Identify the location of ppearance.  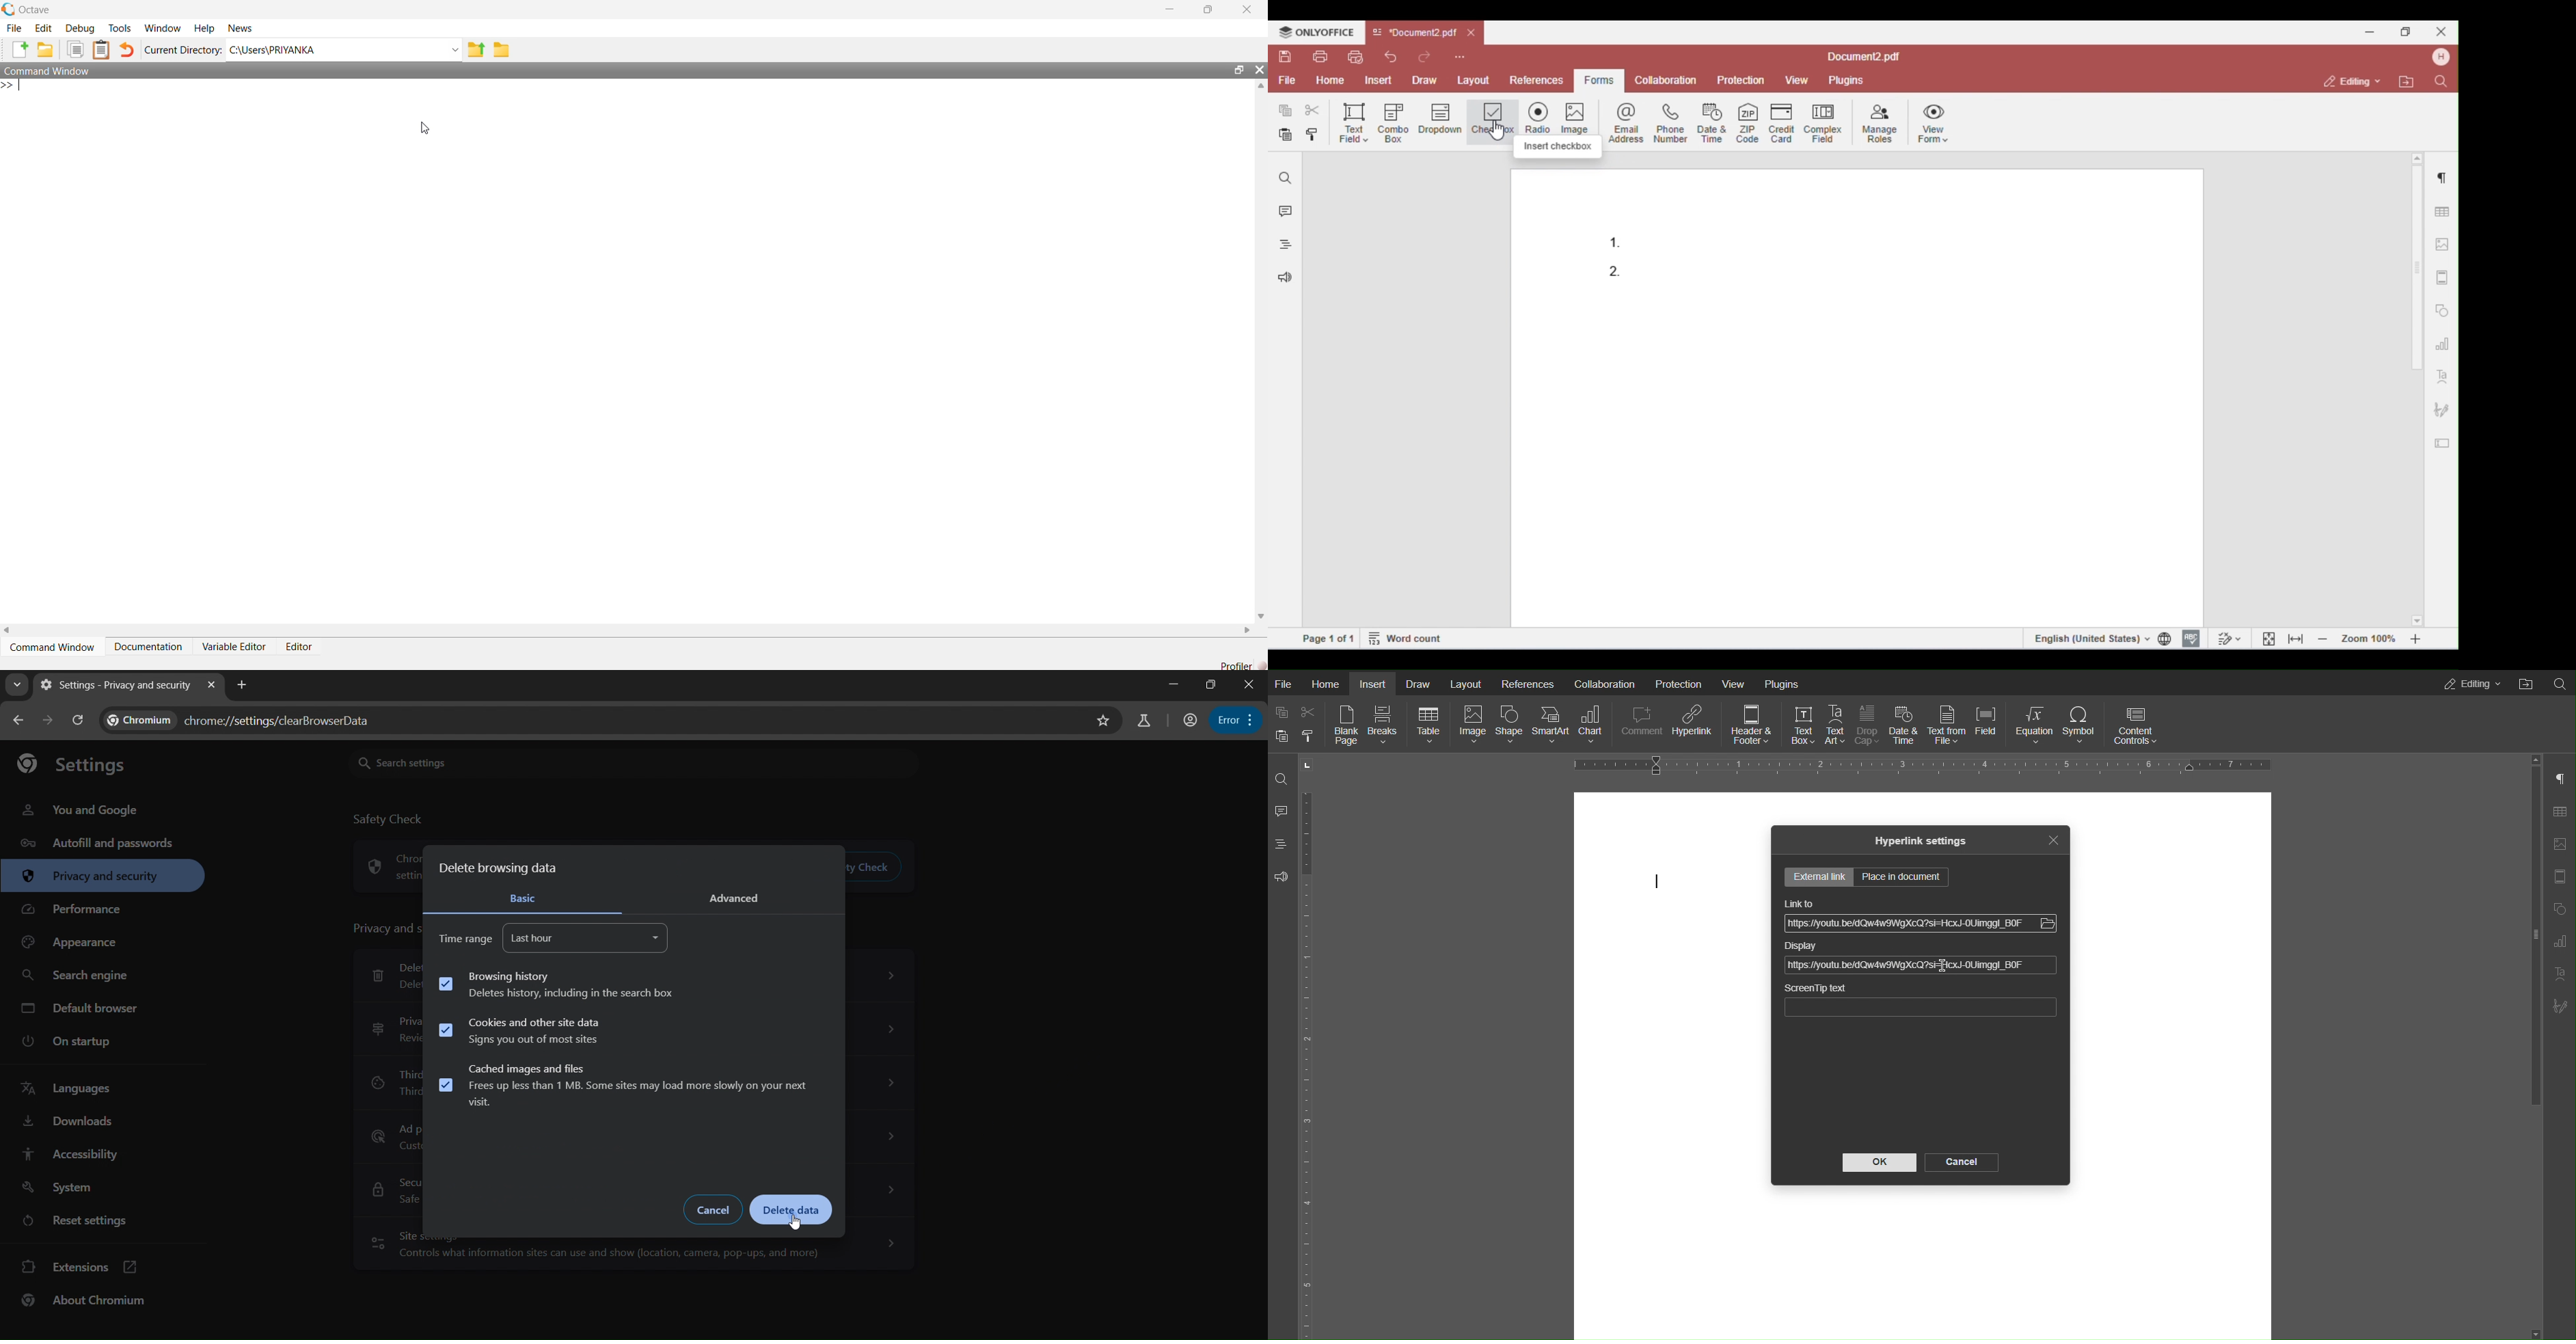
(73, 942).